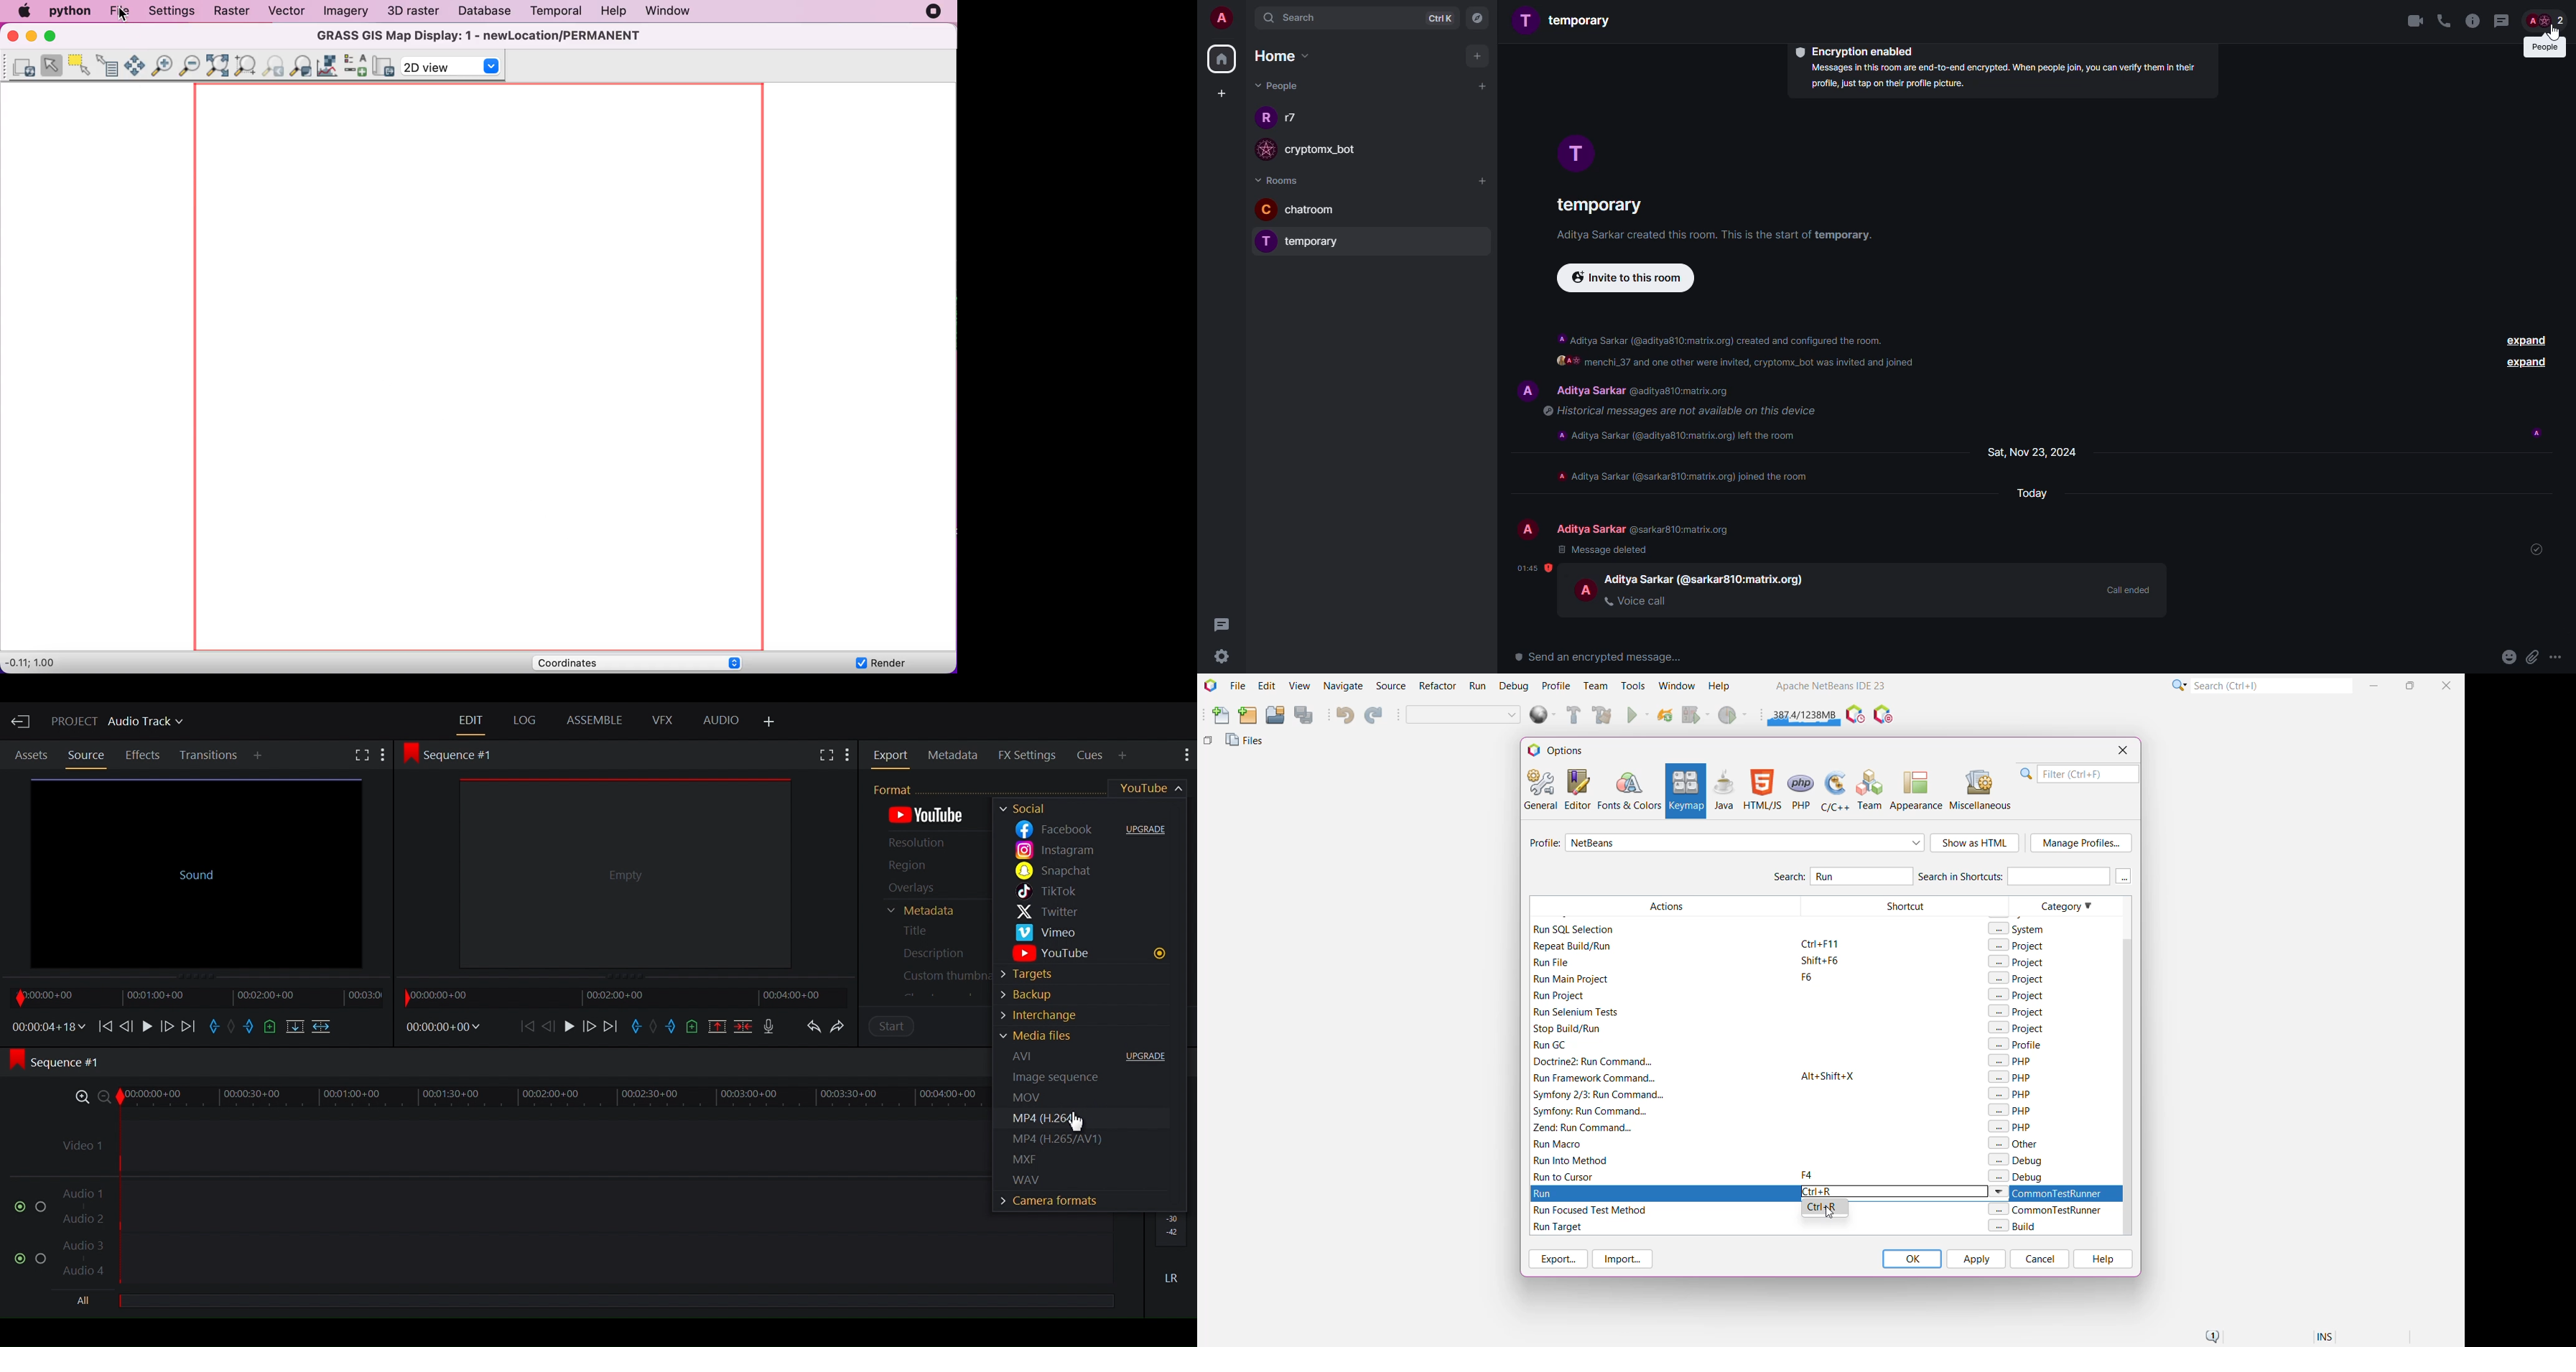 The image size is (2576, 1372). I want to click on Start, so click(891, 1030).